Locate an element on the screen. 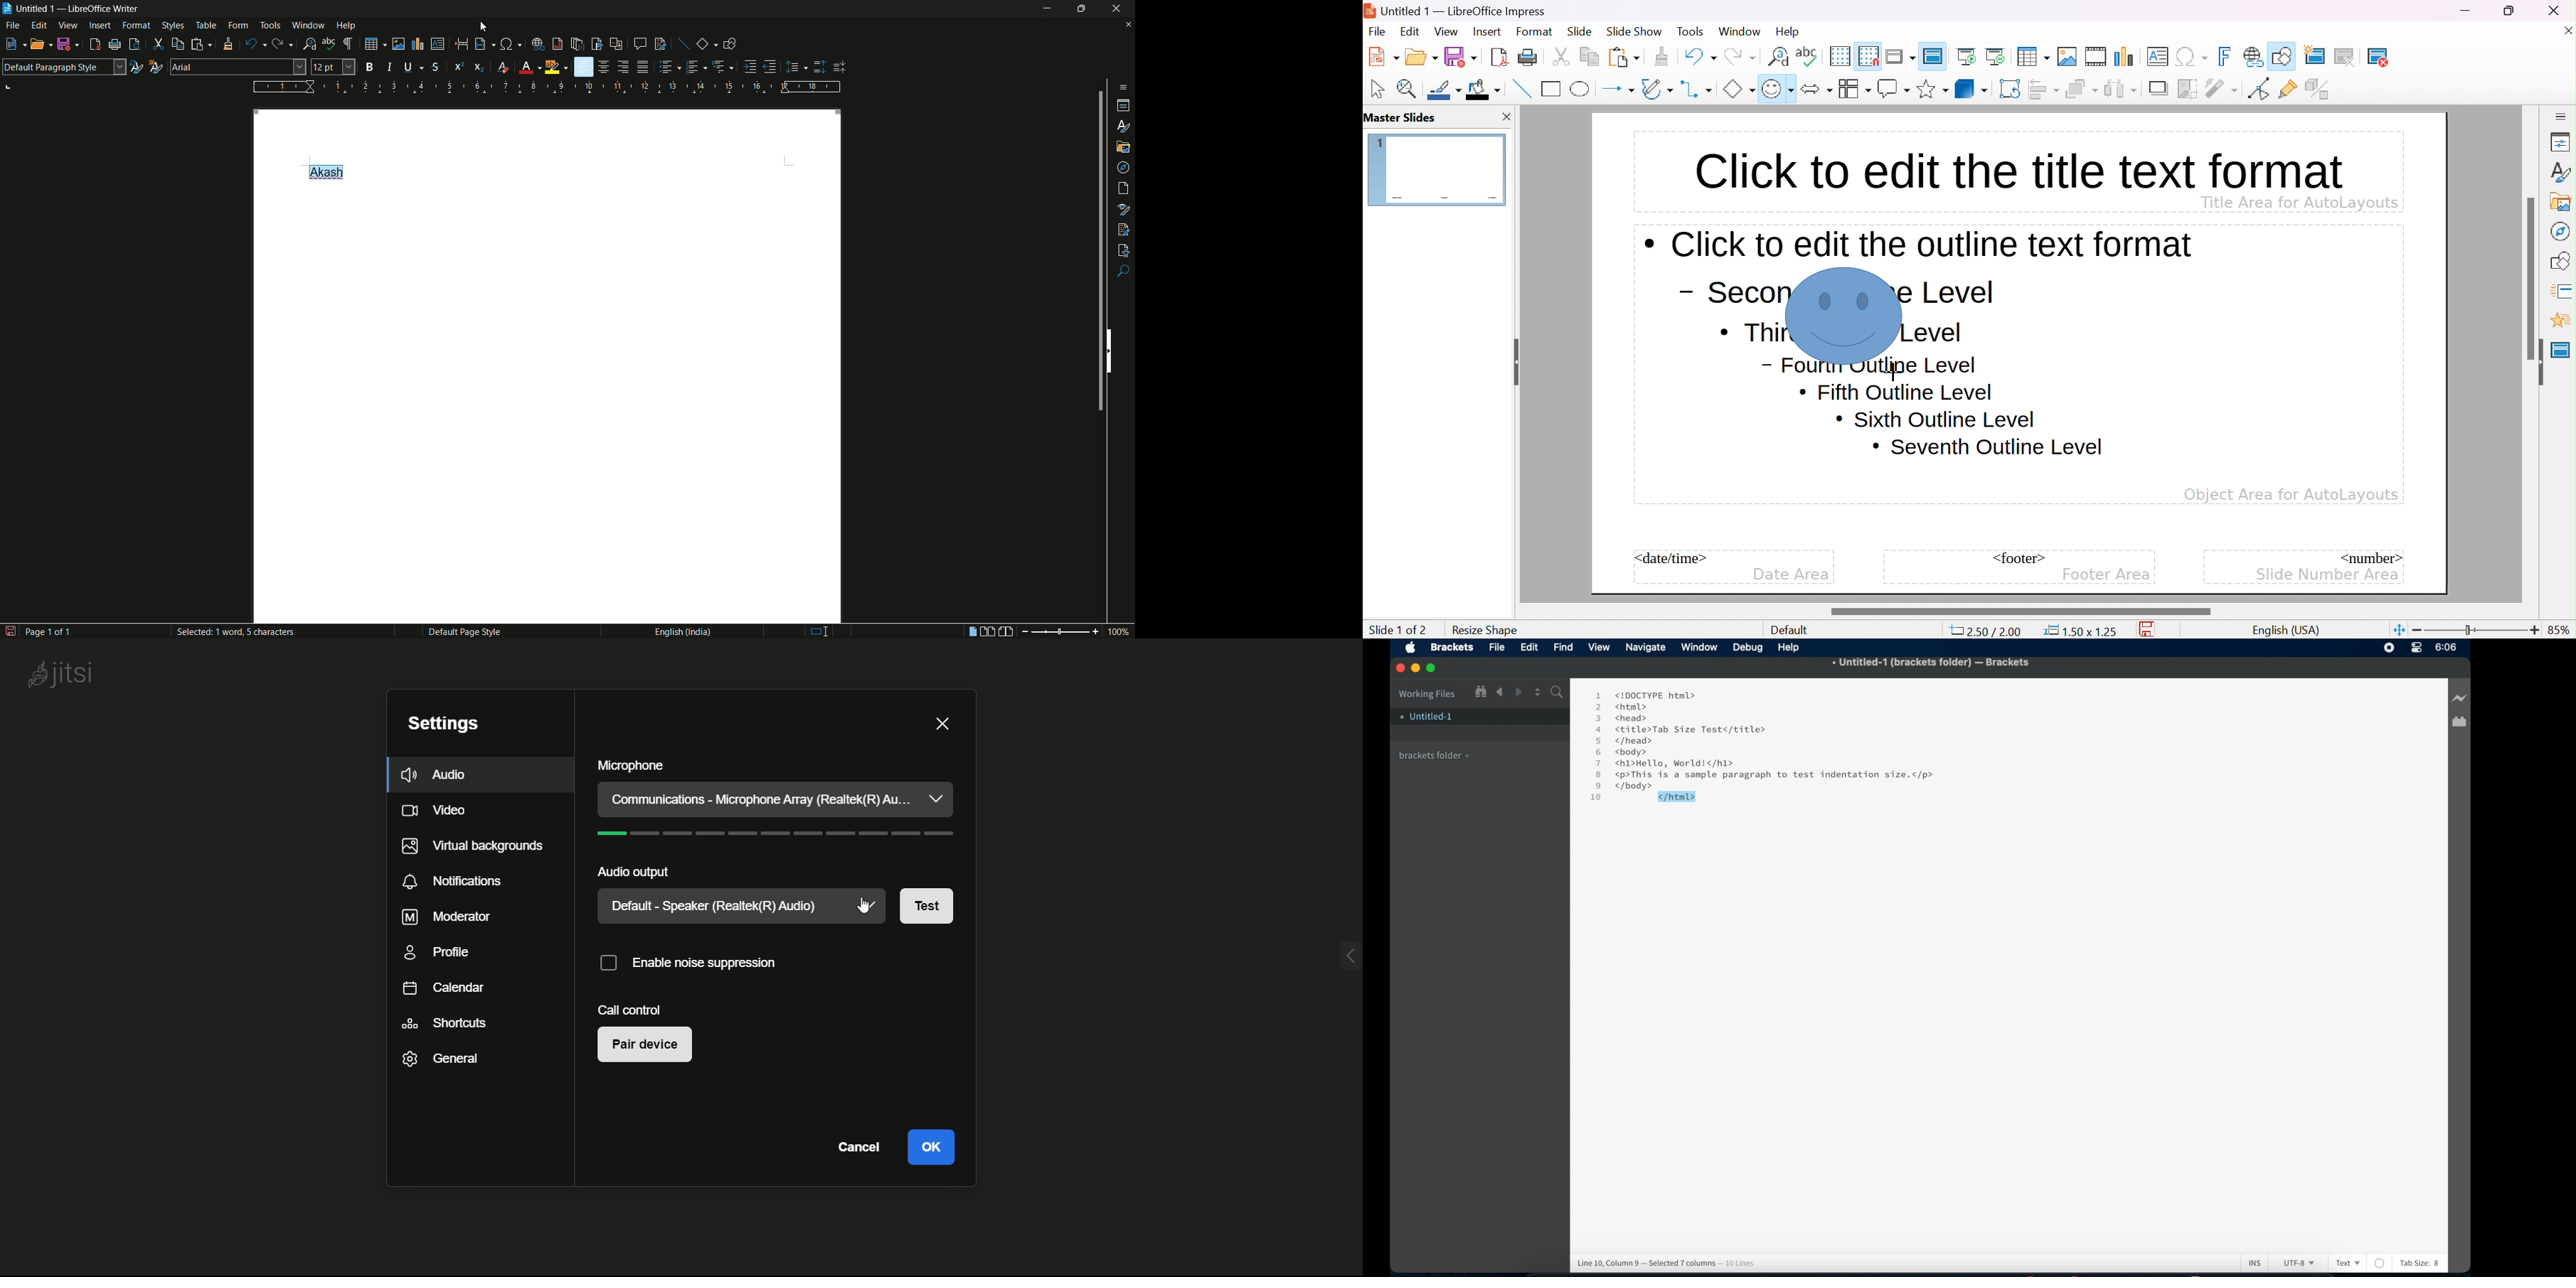 The image size is (2576, 1288). save is located at coordinates (2151, 630).